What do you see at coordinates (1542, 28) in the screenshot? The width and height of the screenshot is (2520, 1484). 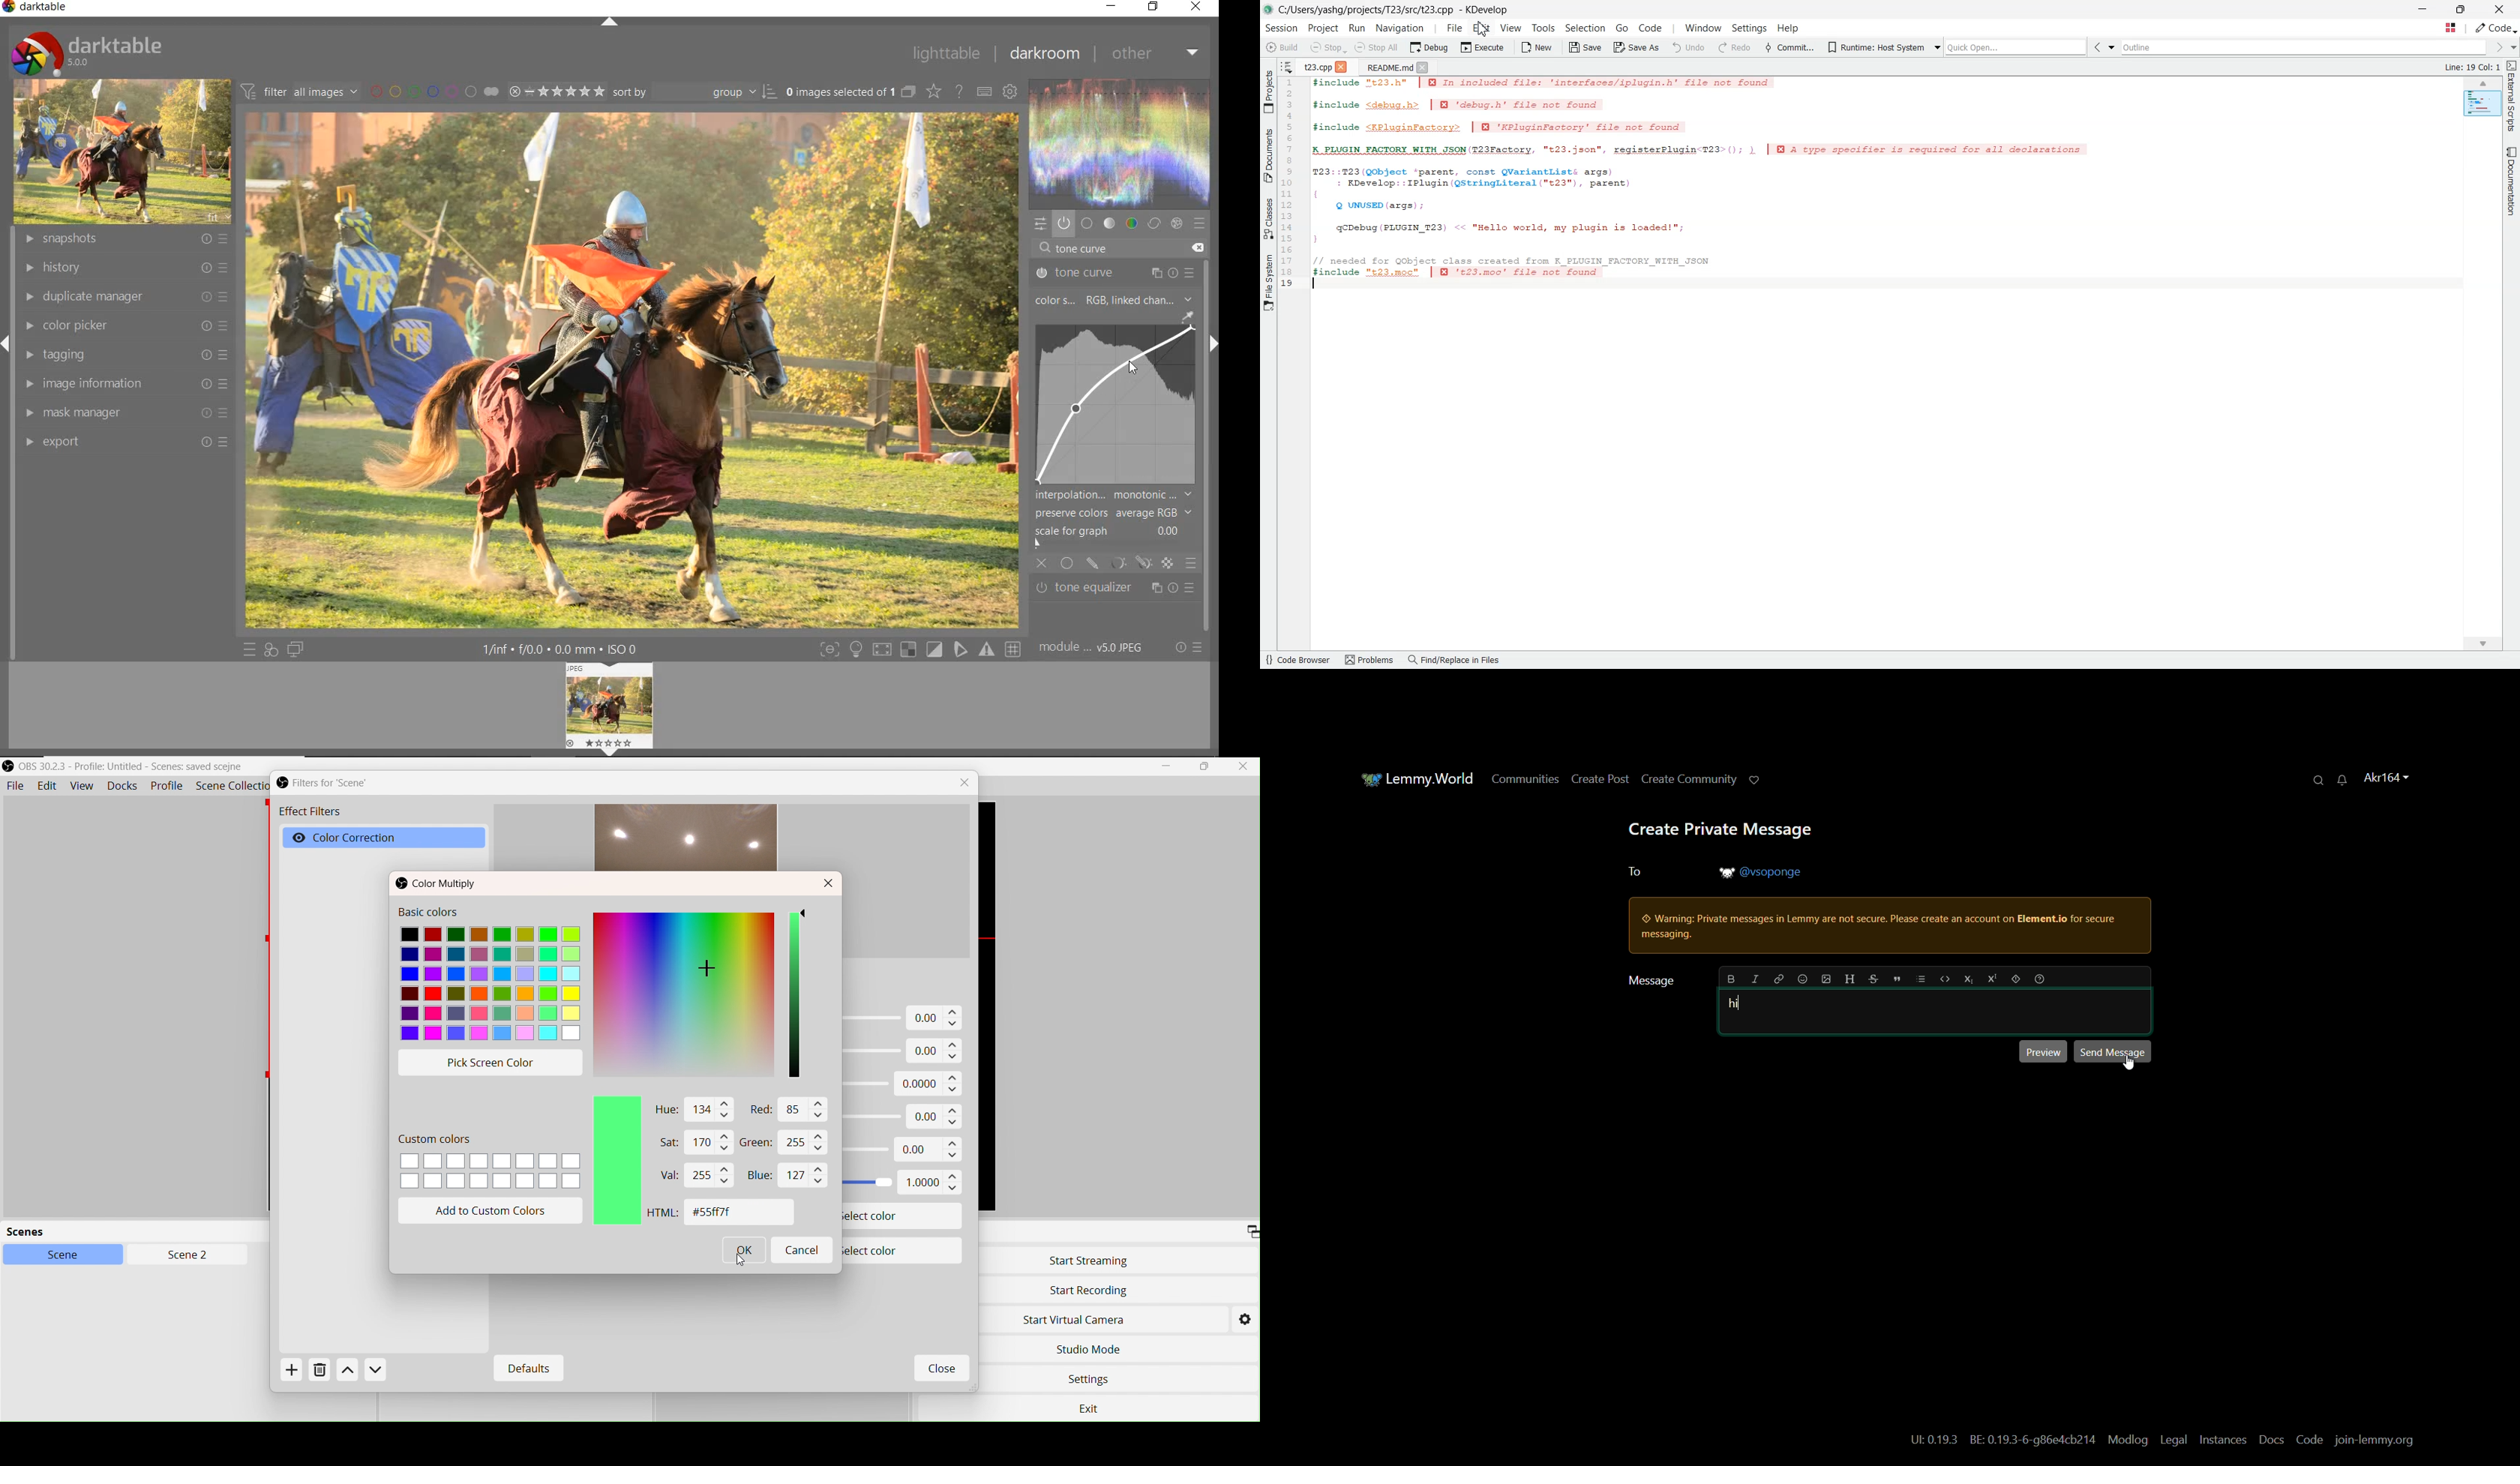 I see `Tools` at bounding box center [1542, 28].